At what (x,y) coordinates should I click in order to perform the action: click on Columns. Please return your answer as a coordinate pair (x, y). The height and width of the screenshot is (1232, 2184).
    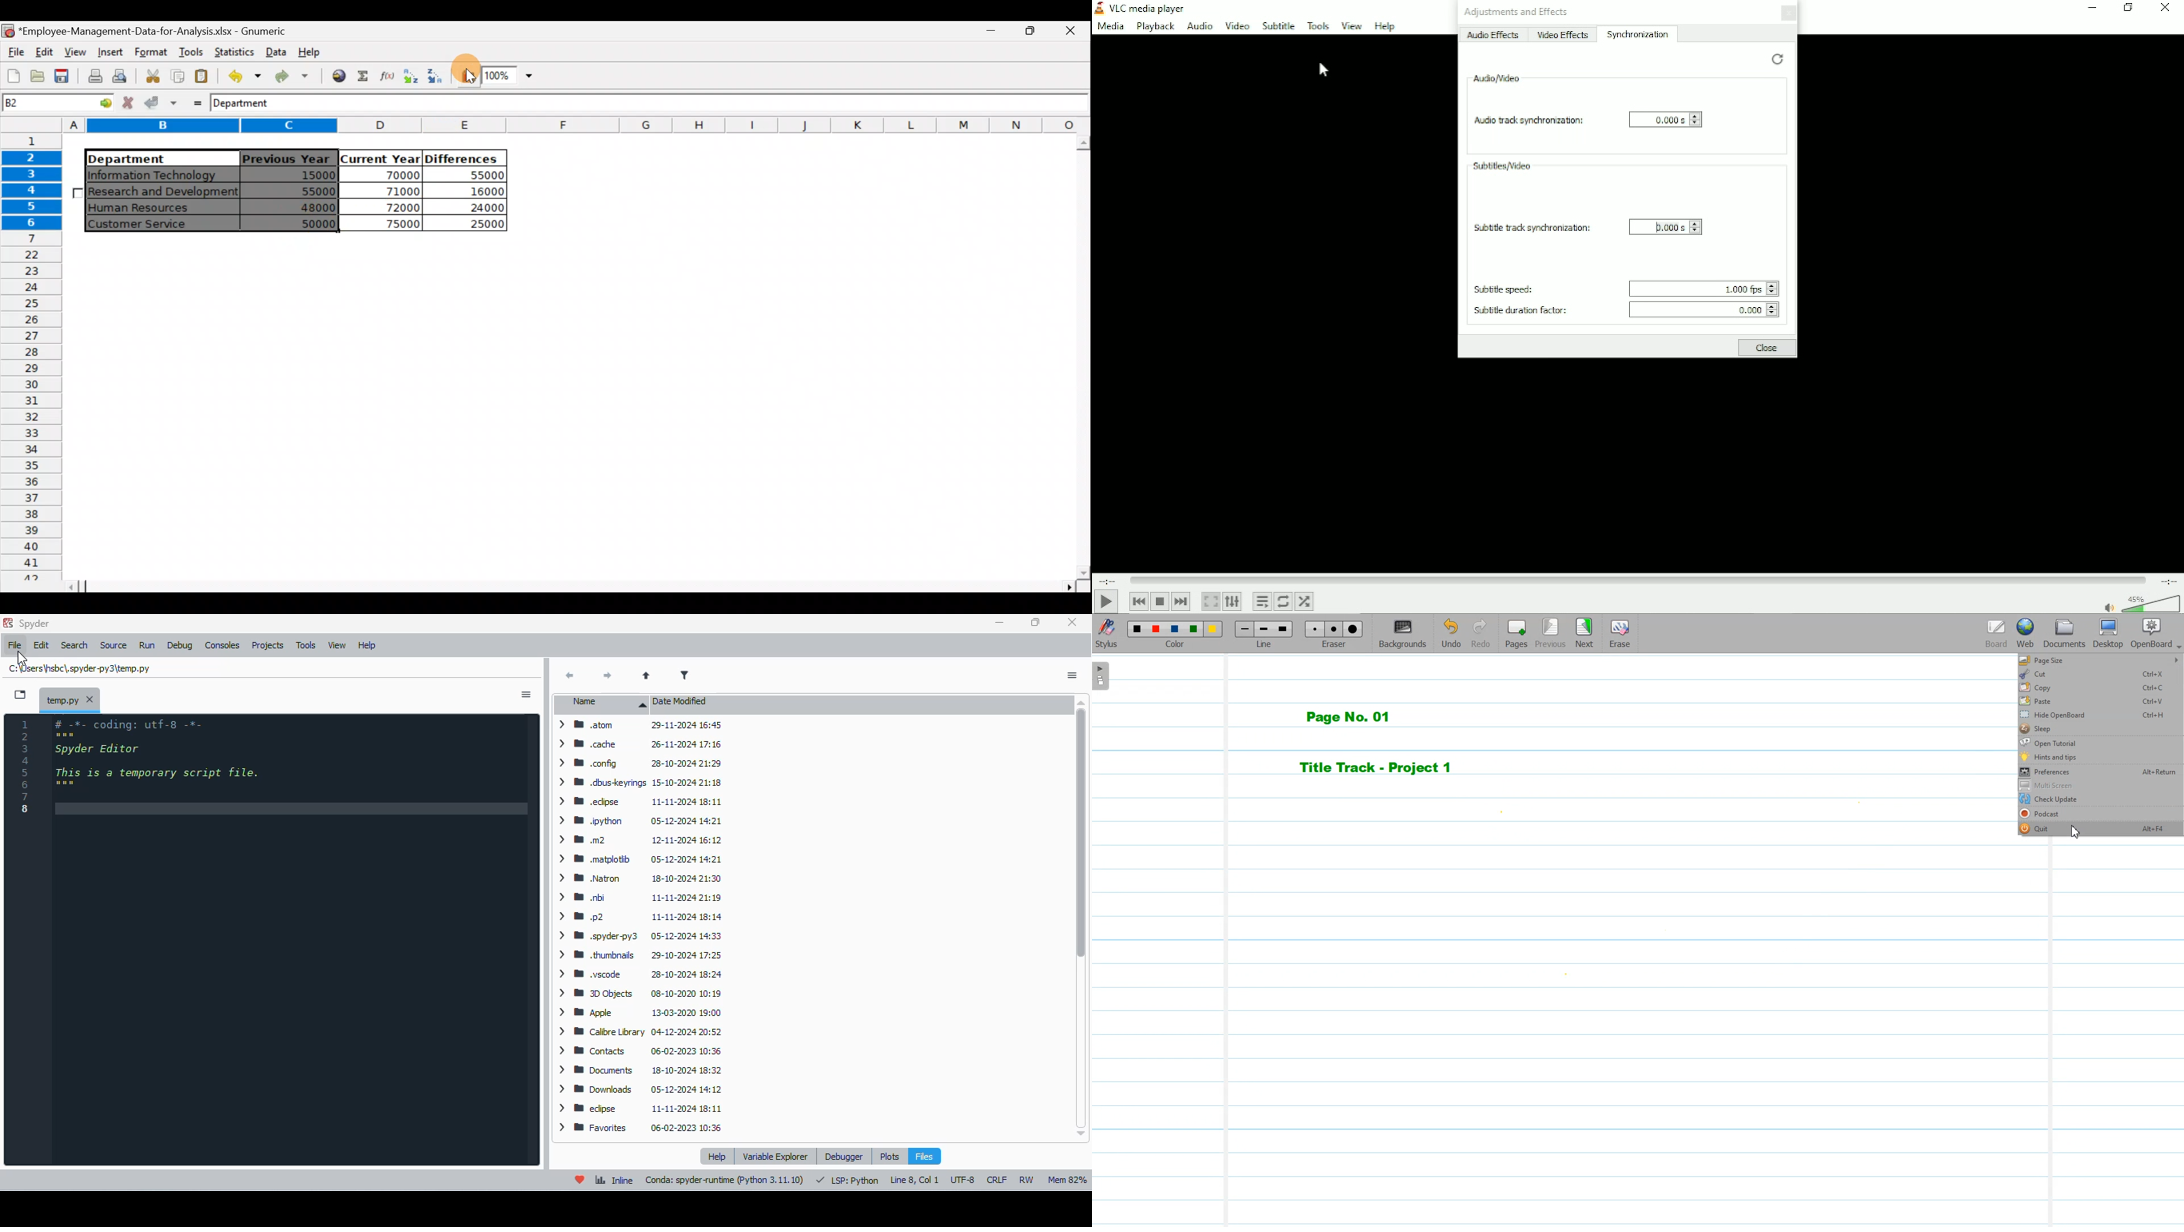
    Looking at the image, I should click on (578, 125).